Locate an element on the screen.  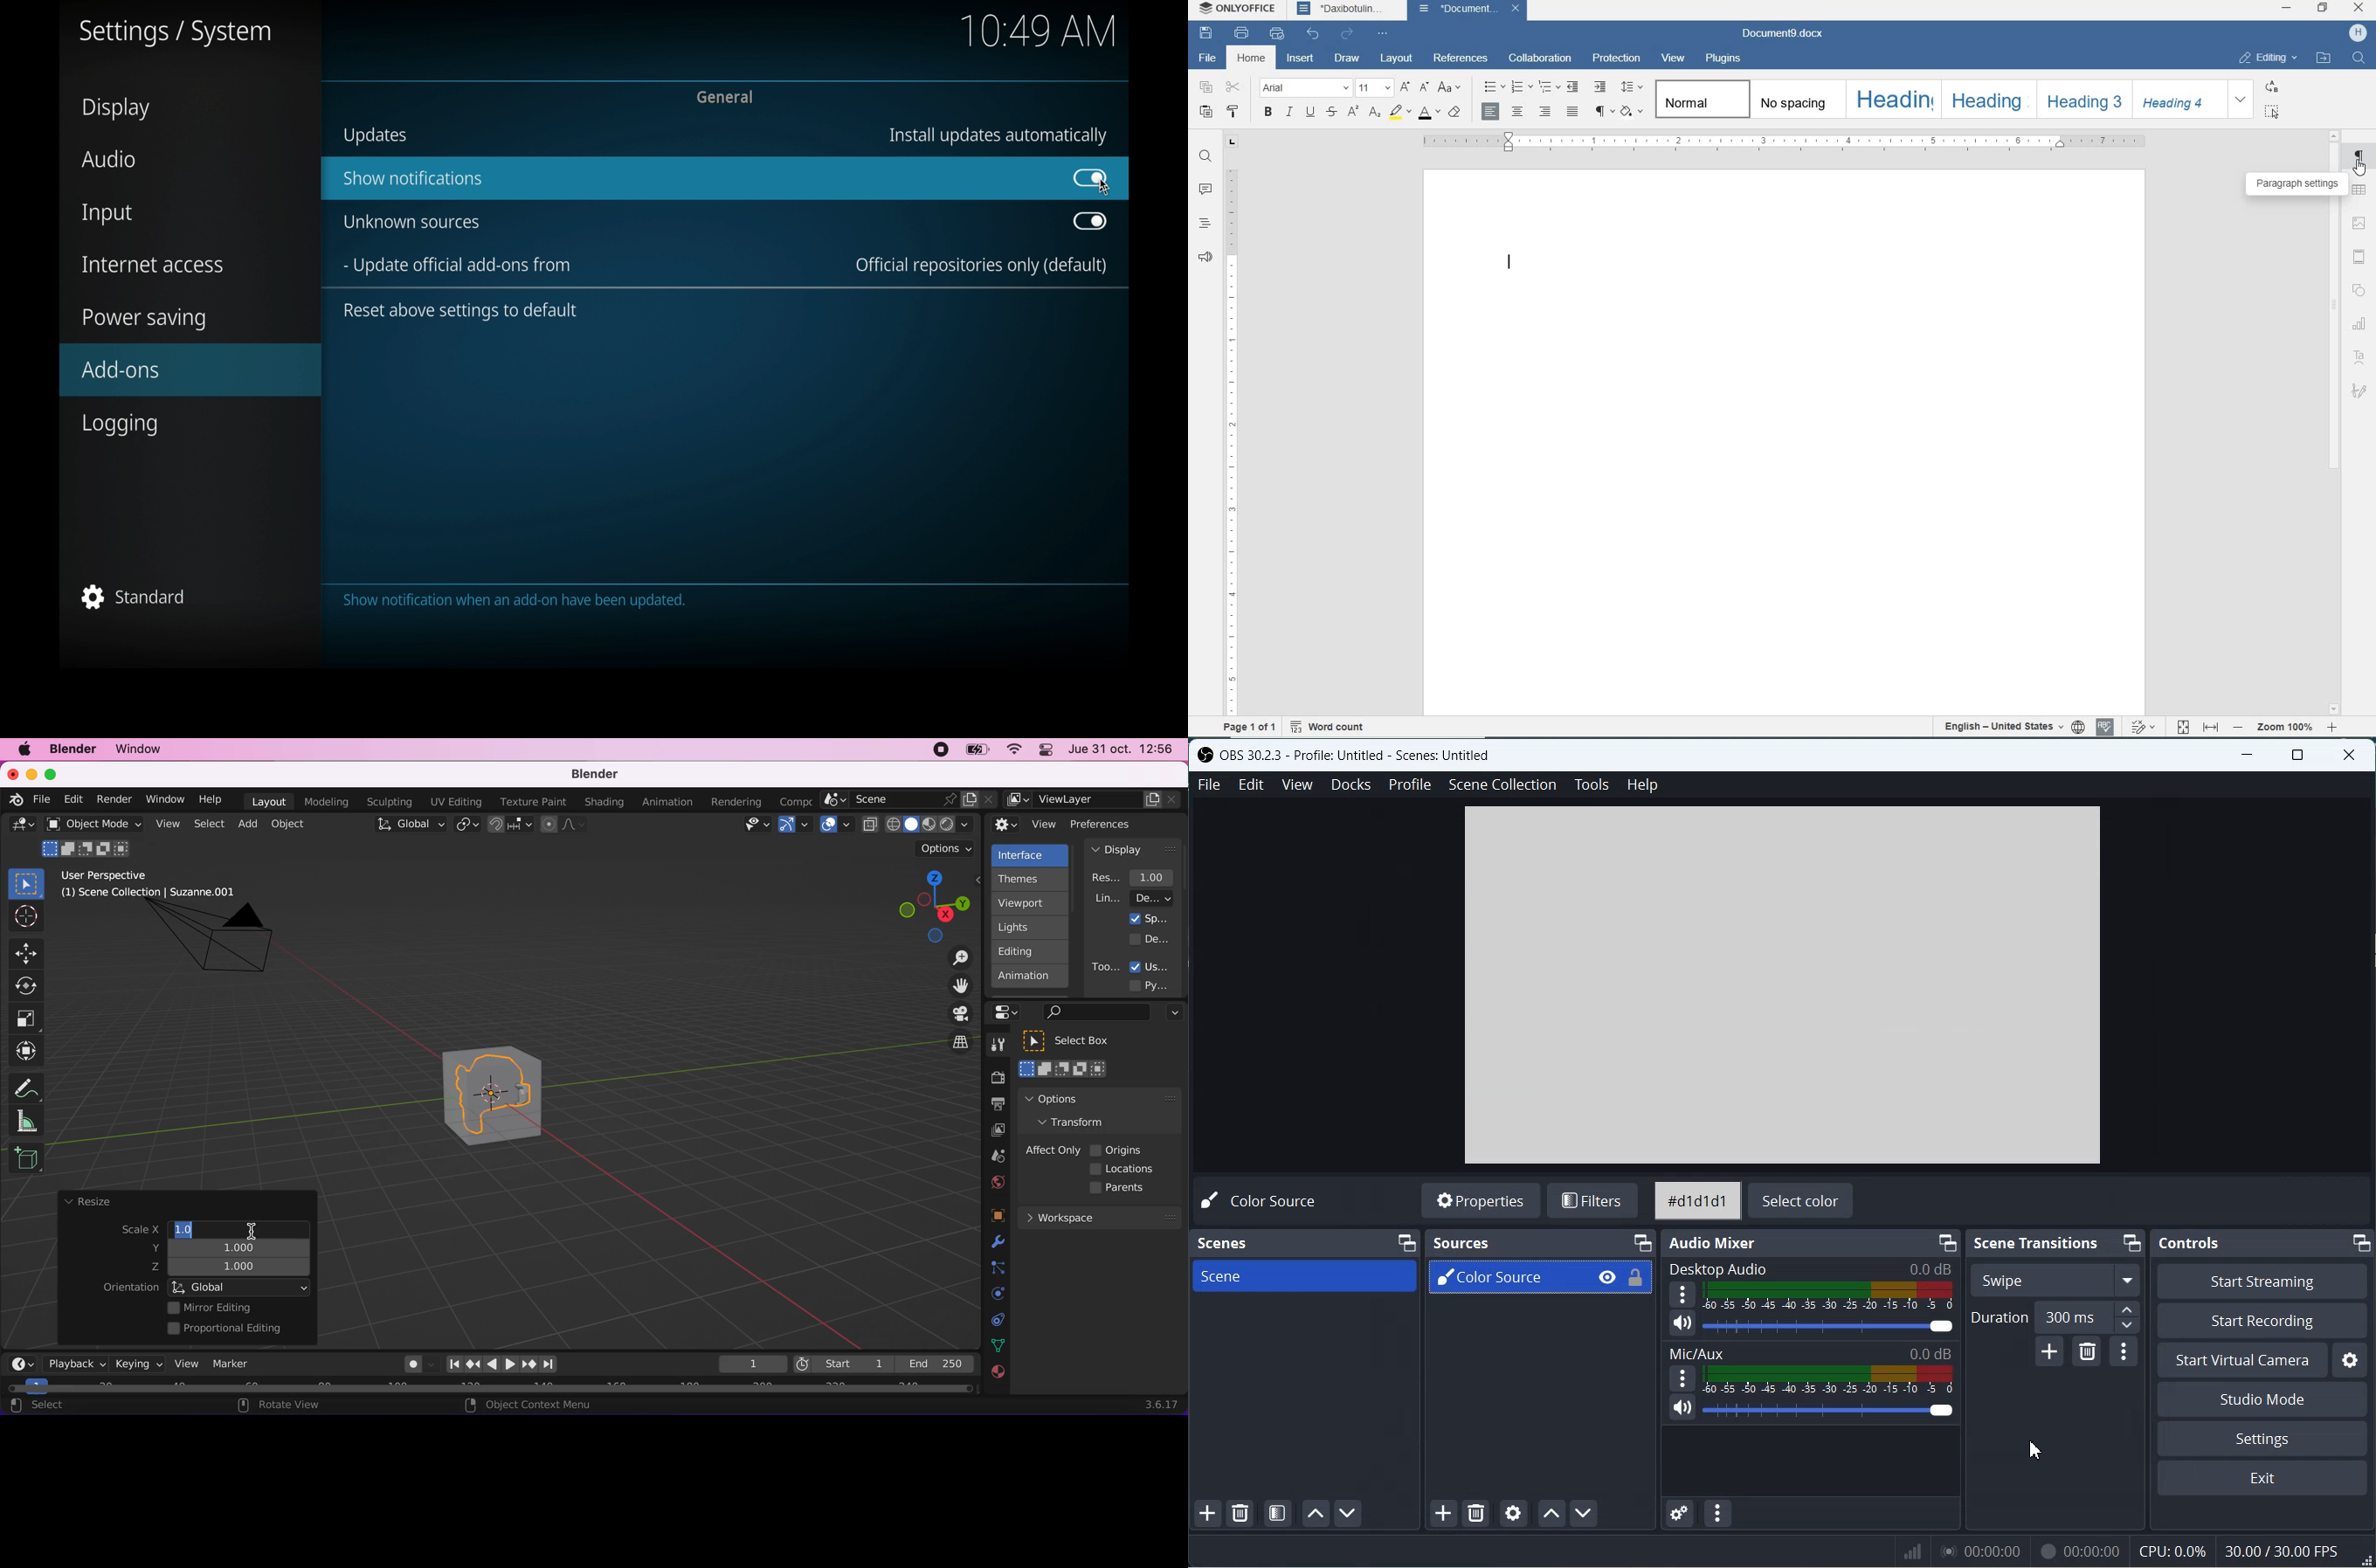
unknown sources is located at coordinates (412, 221).